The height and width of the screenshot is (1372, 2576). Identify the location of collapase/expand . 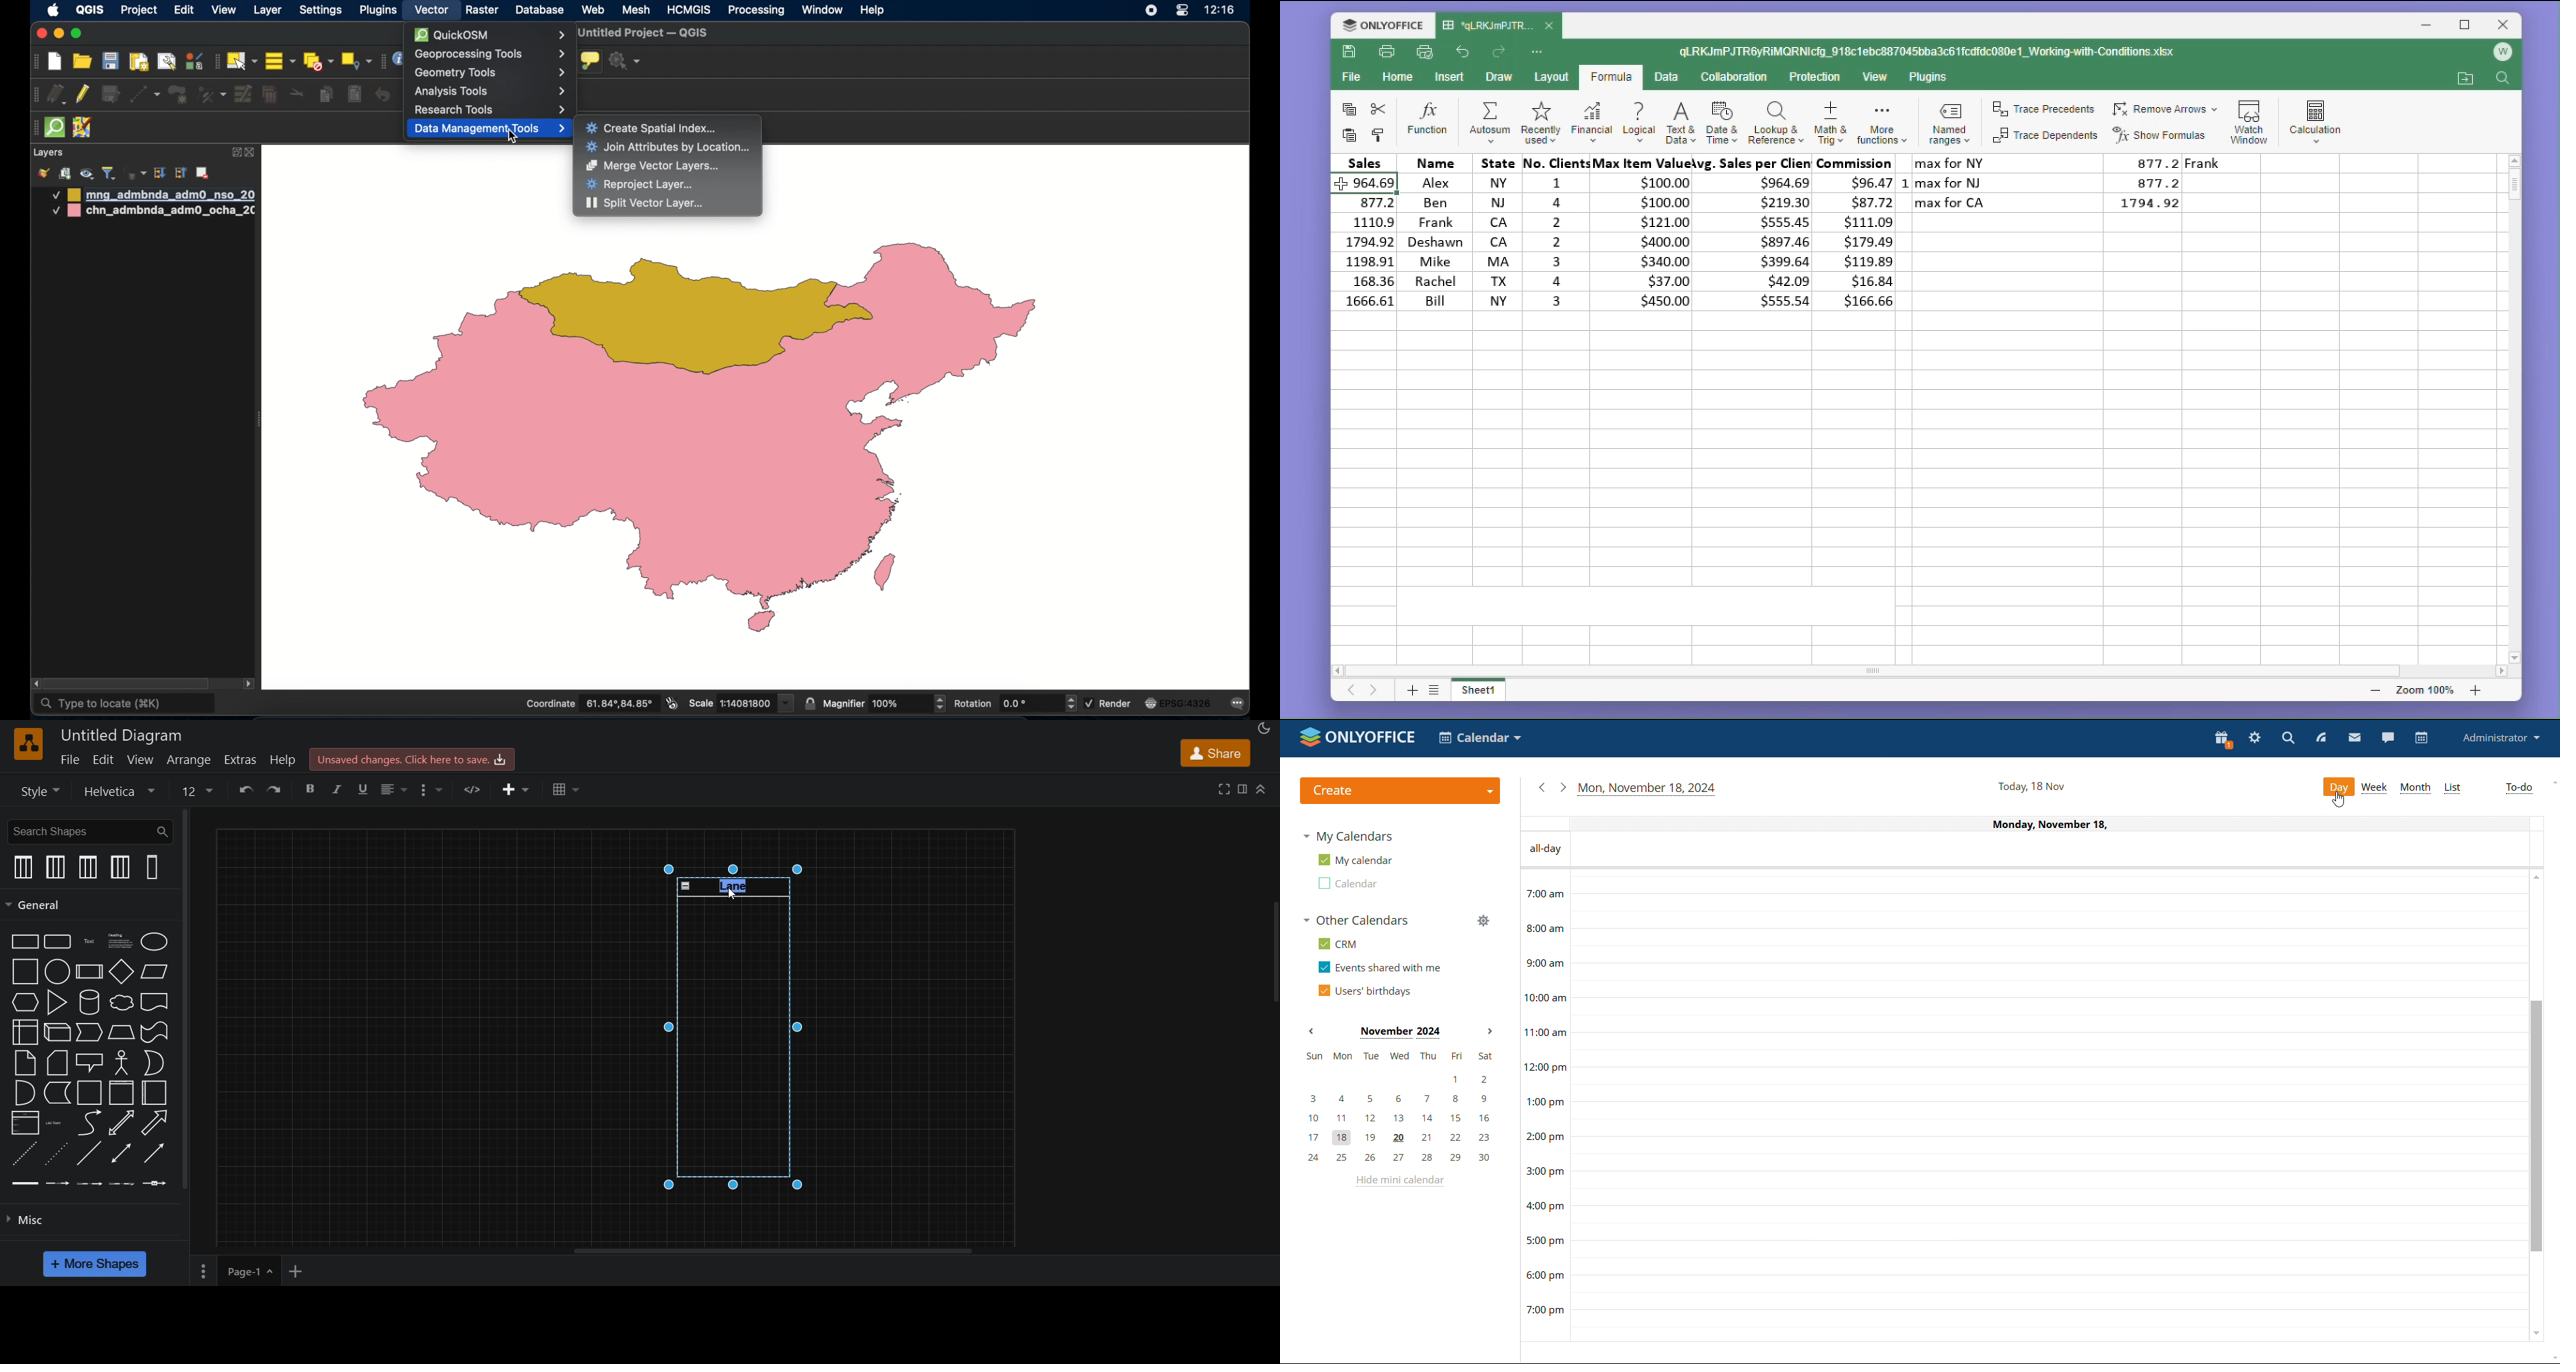
(1263, 786).